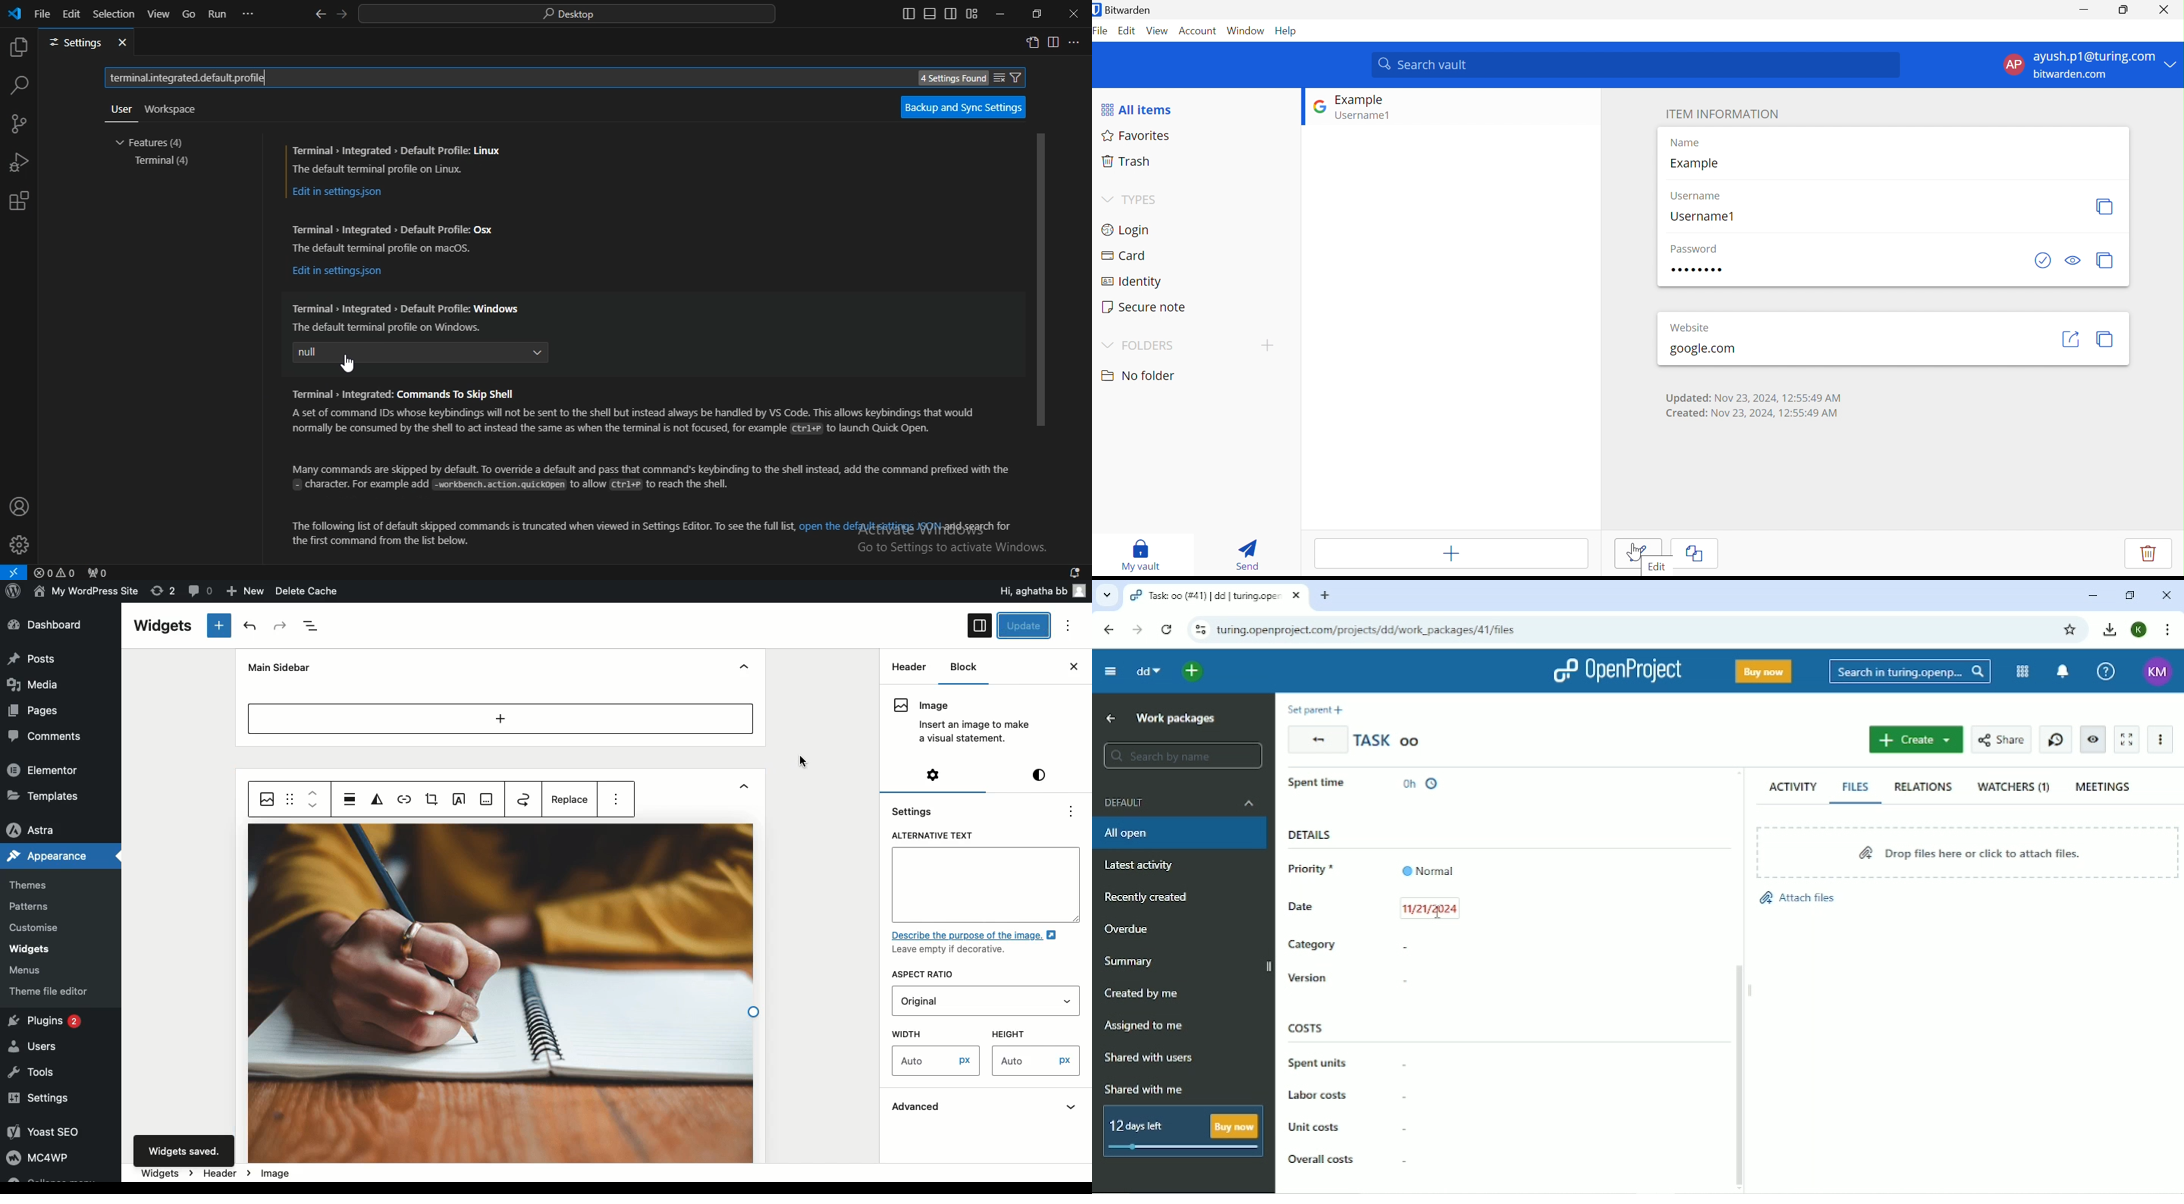 This screenshot has width=2184, height=1204. What do you see at coordinates (46, 795) in the screenshot?
I see `Templates` at bounding box center [46, 795].